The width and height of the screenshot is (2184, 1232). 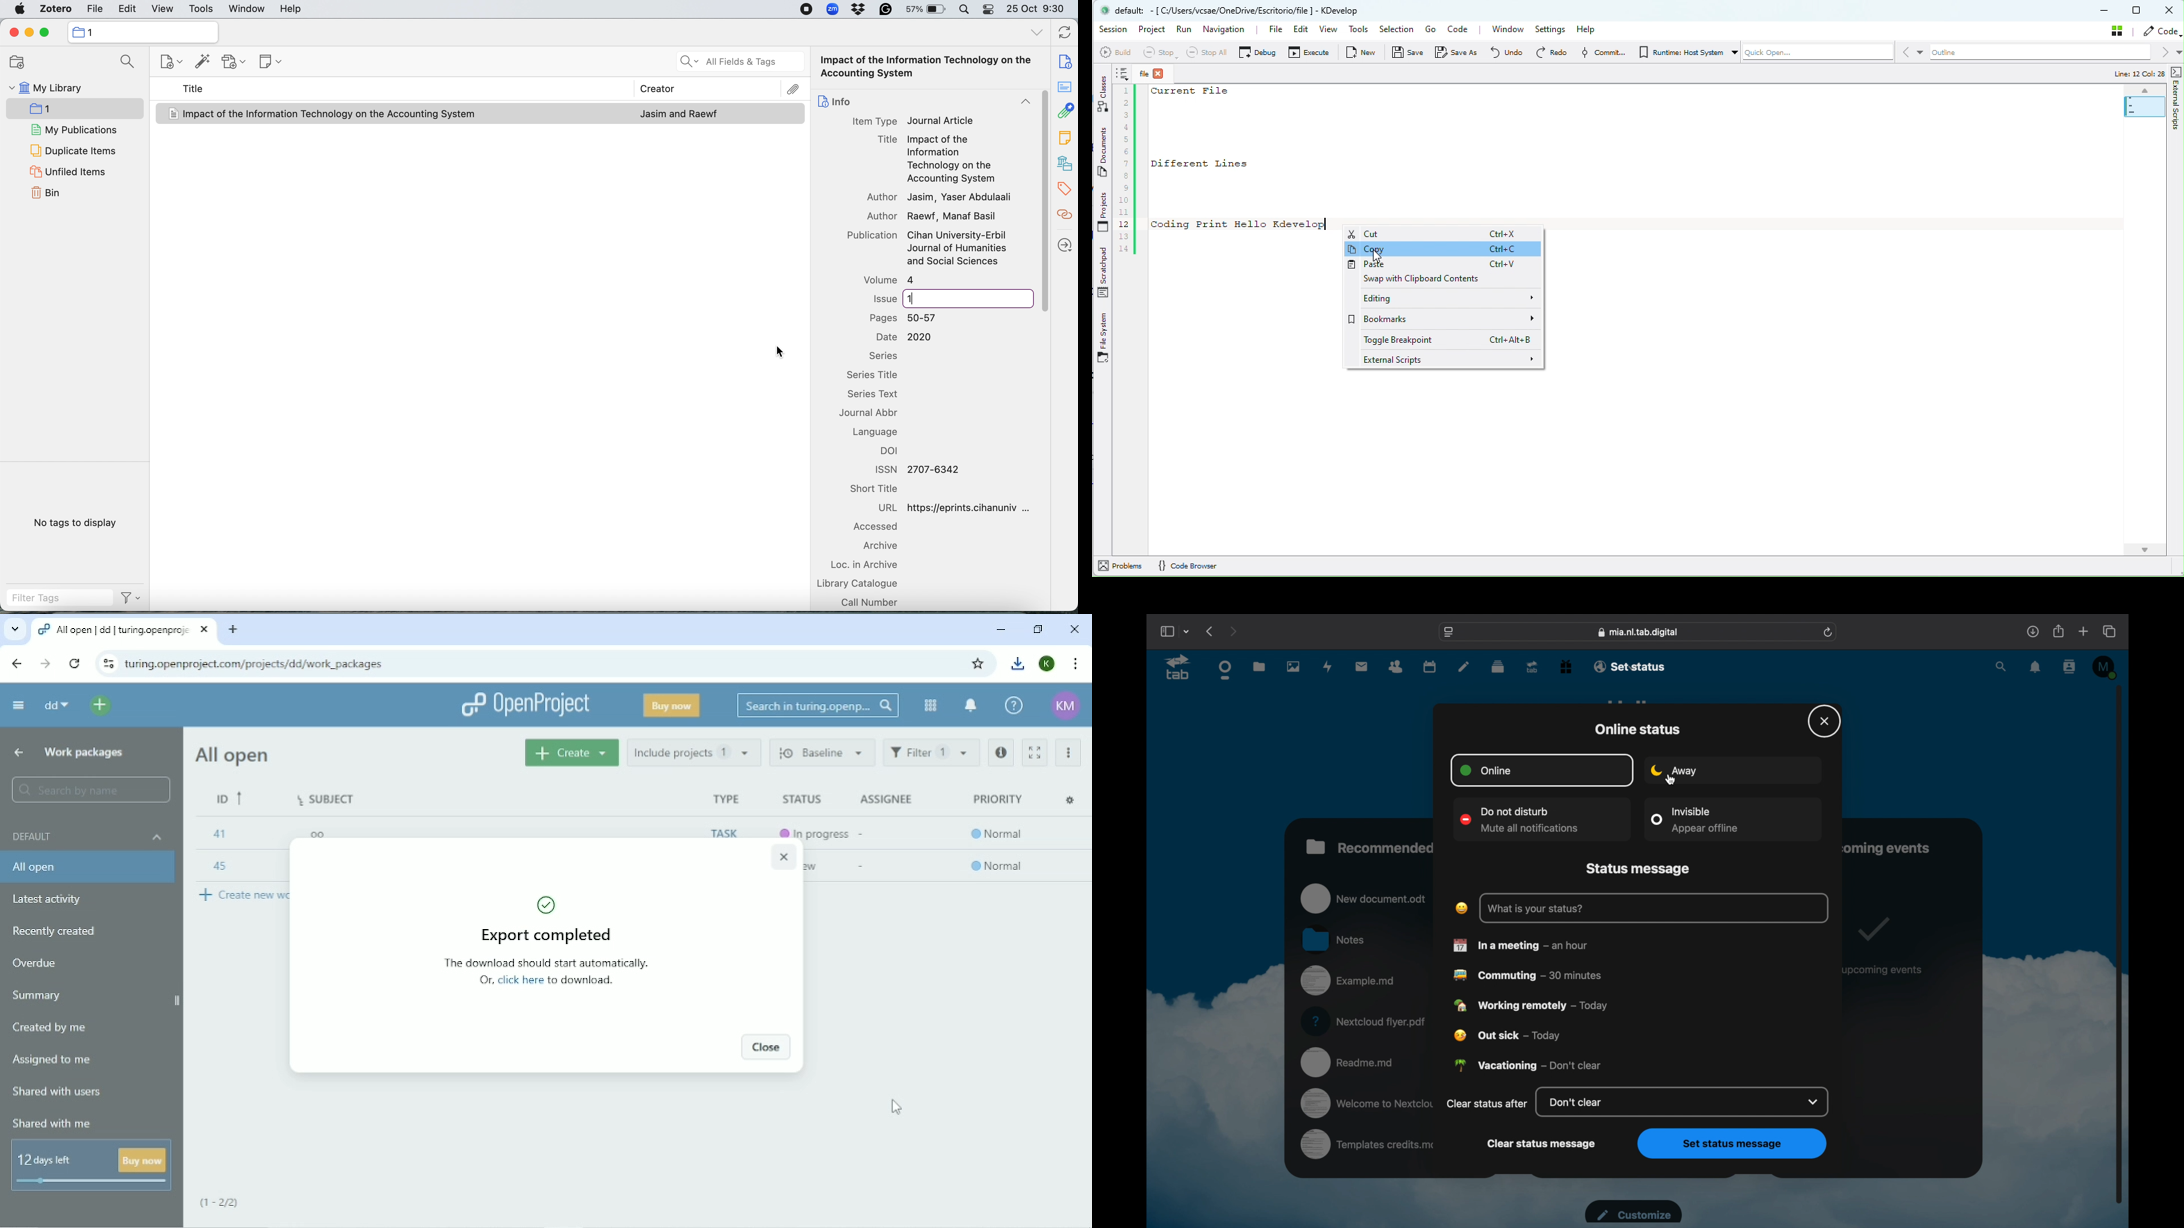 What do you see at coordinates (1638, 632) in the screenshot?
I see `web address` at bounding box center [1638, 632].